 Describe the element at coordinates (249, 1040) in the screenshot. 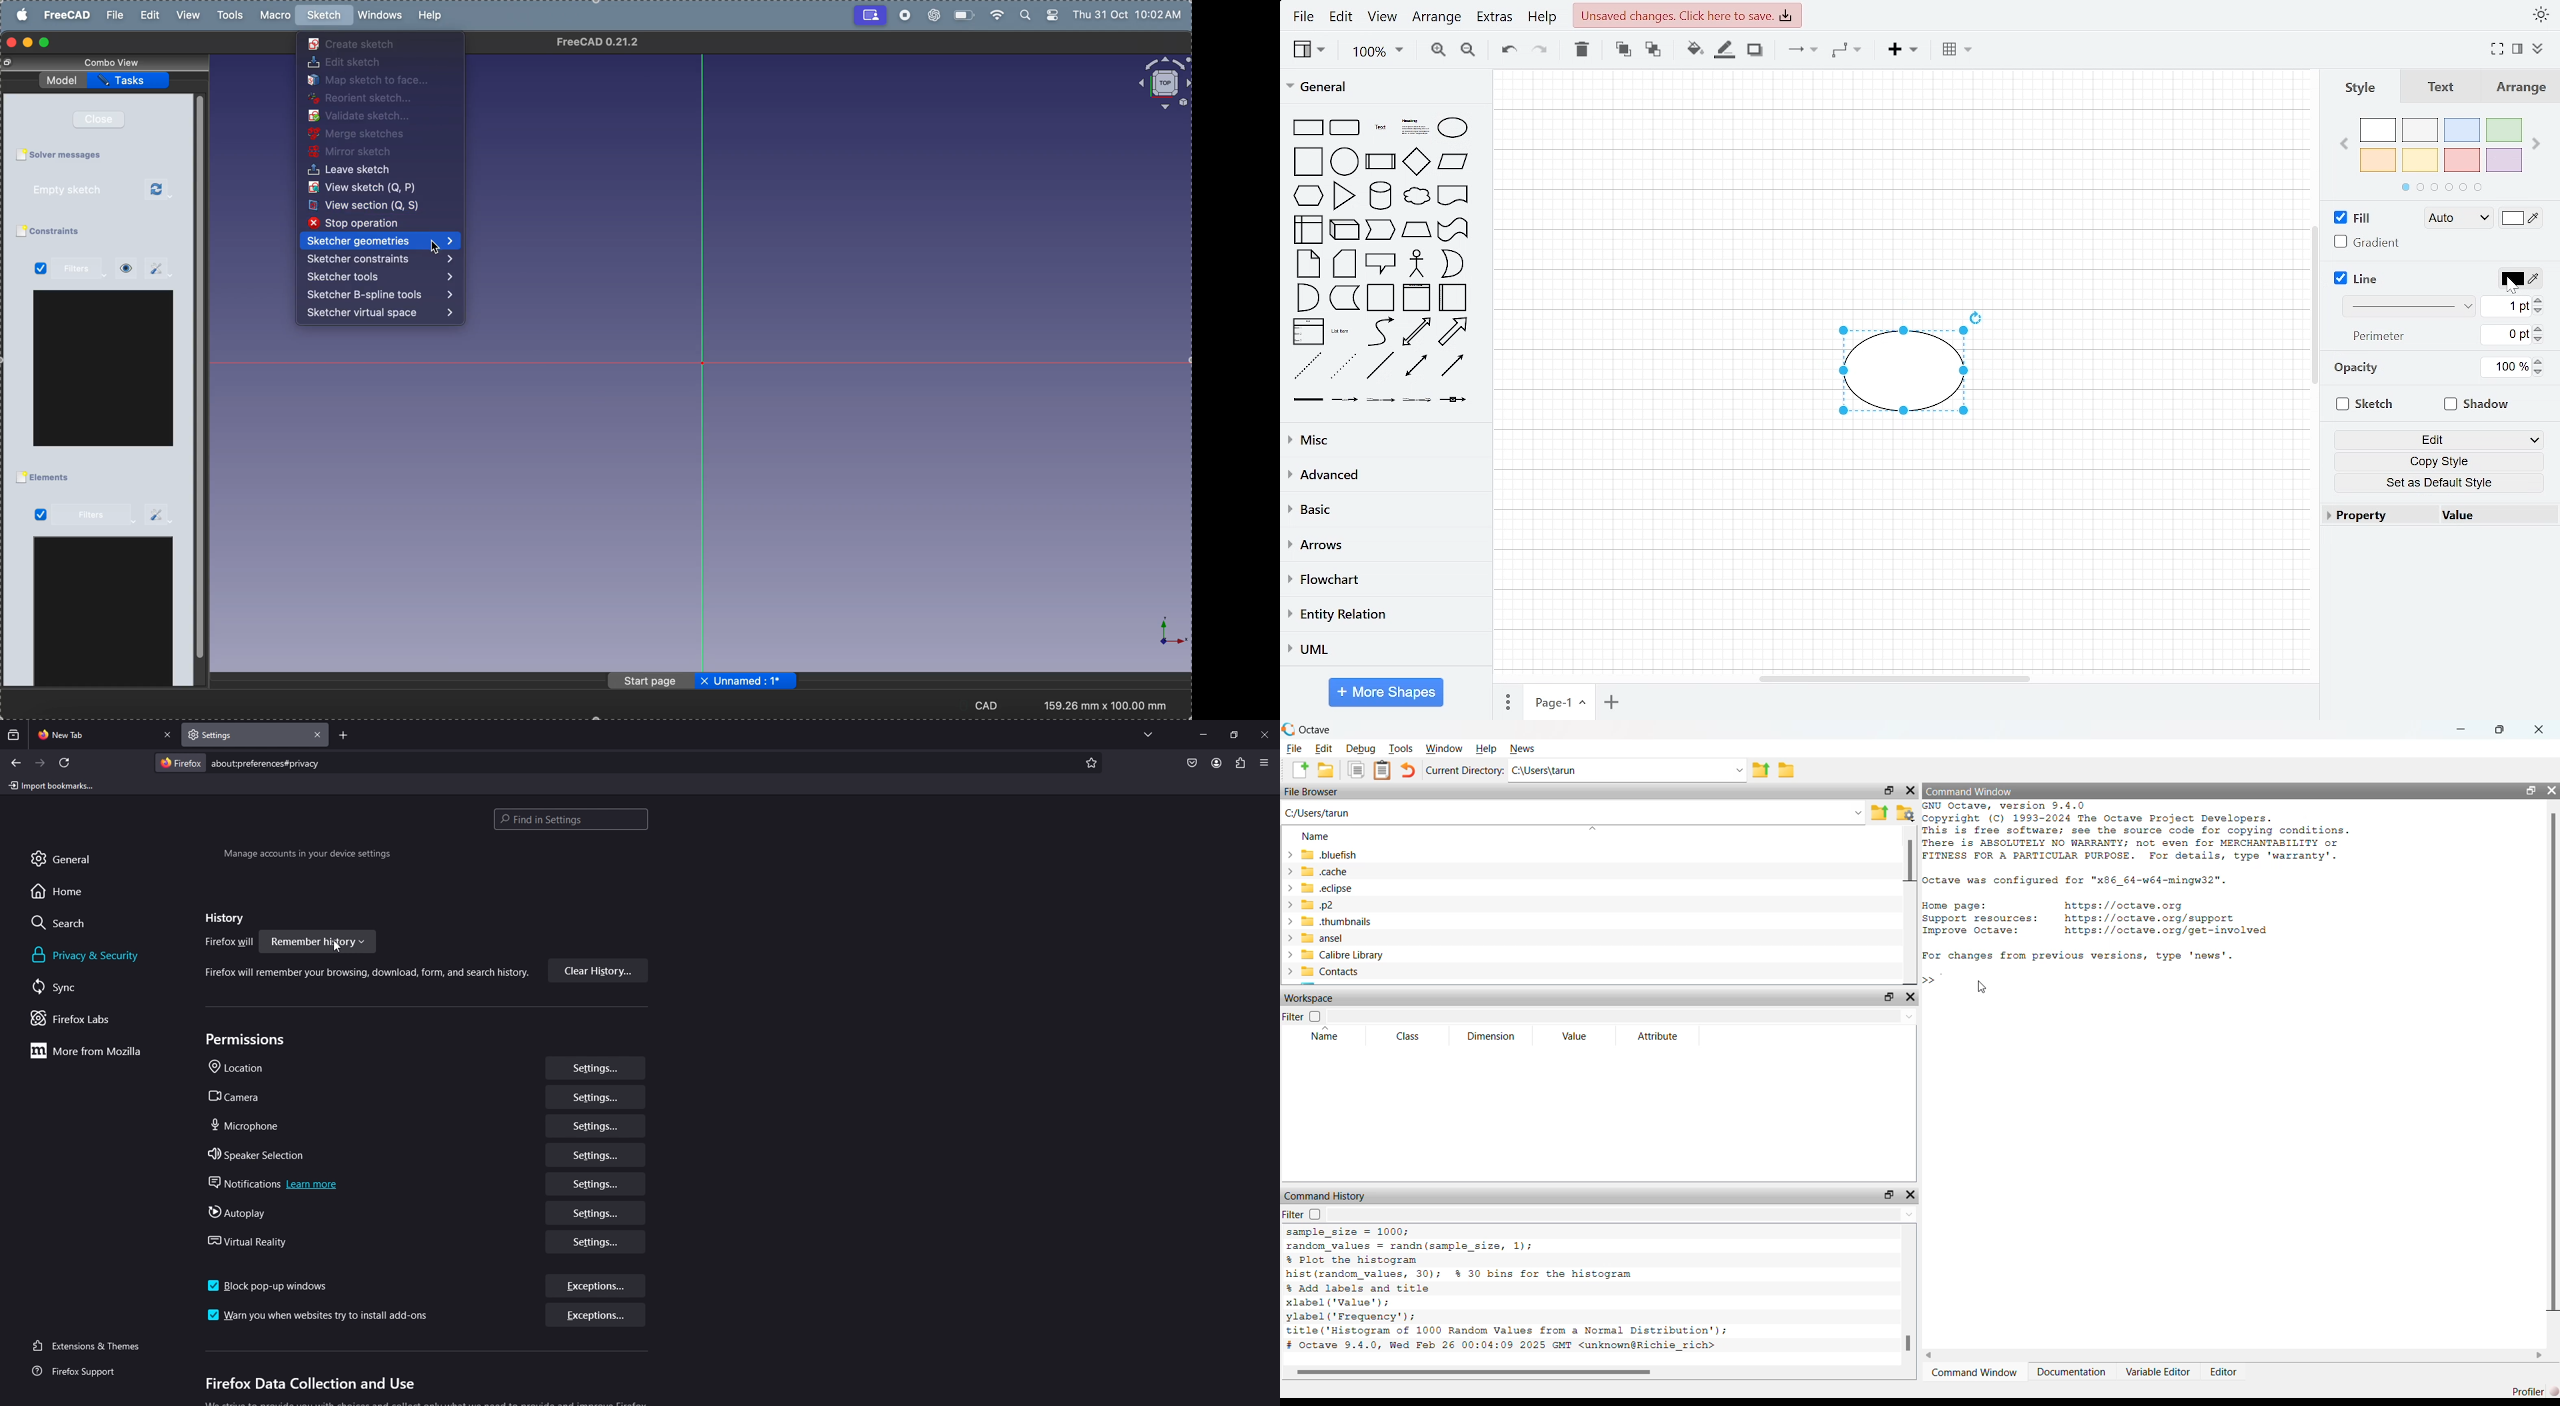

I see `permissions` at that location.